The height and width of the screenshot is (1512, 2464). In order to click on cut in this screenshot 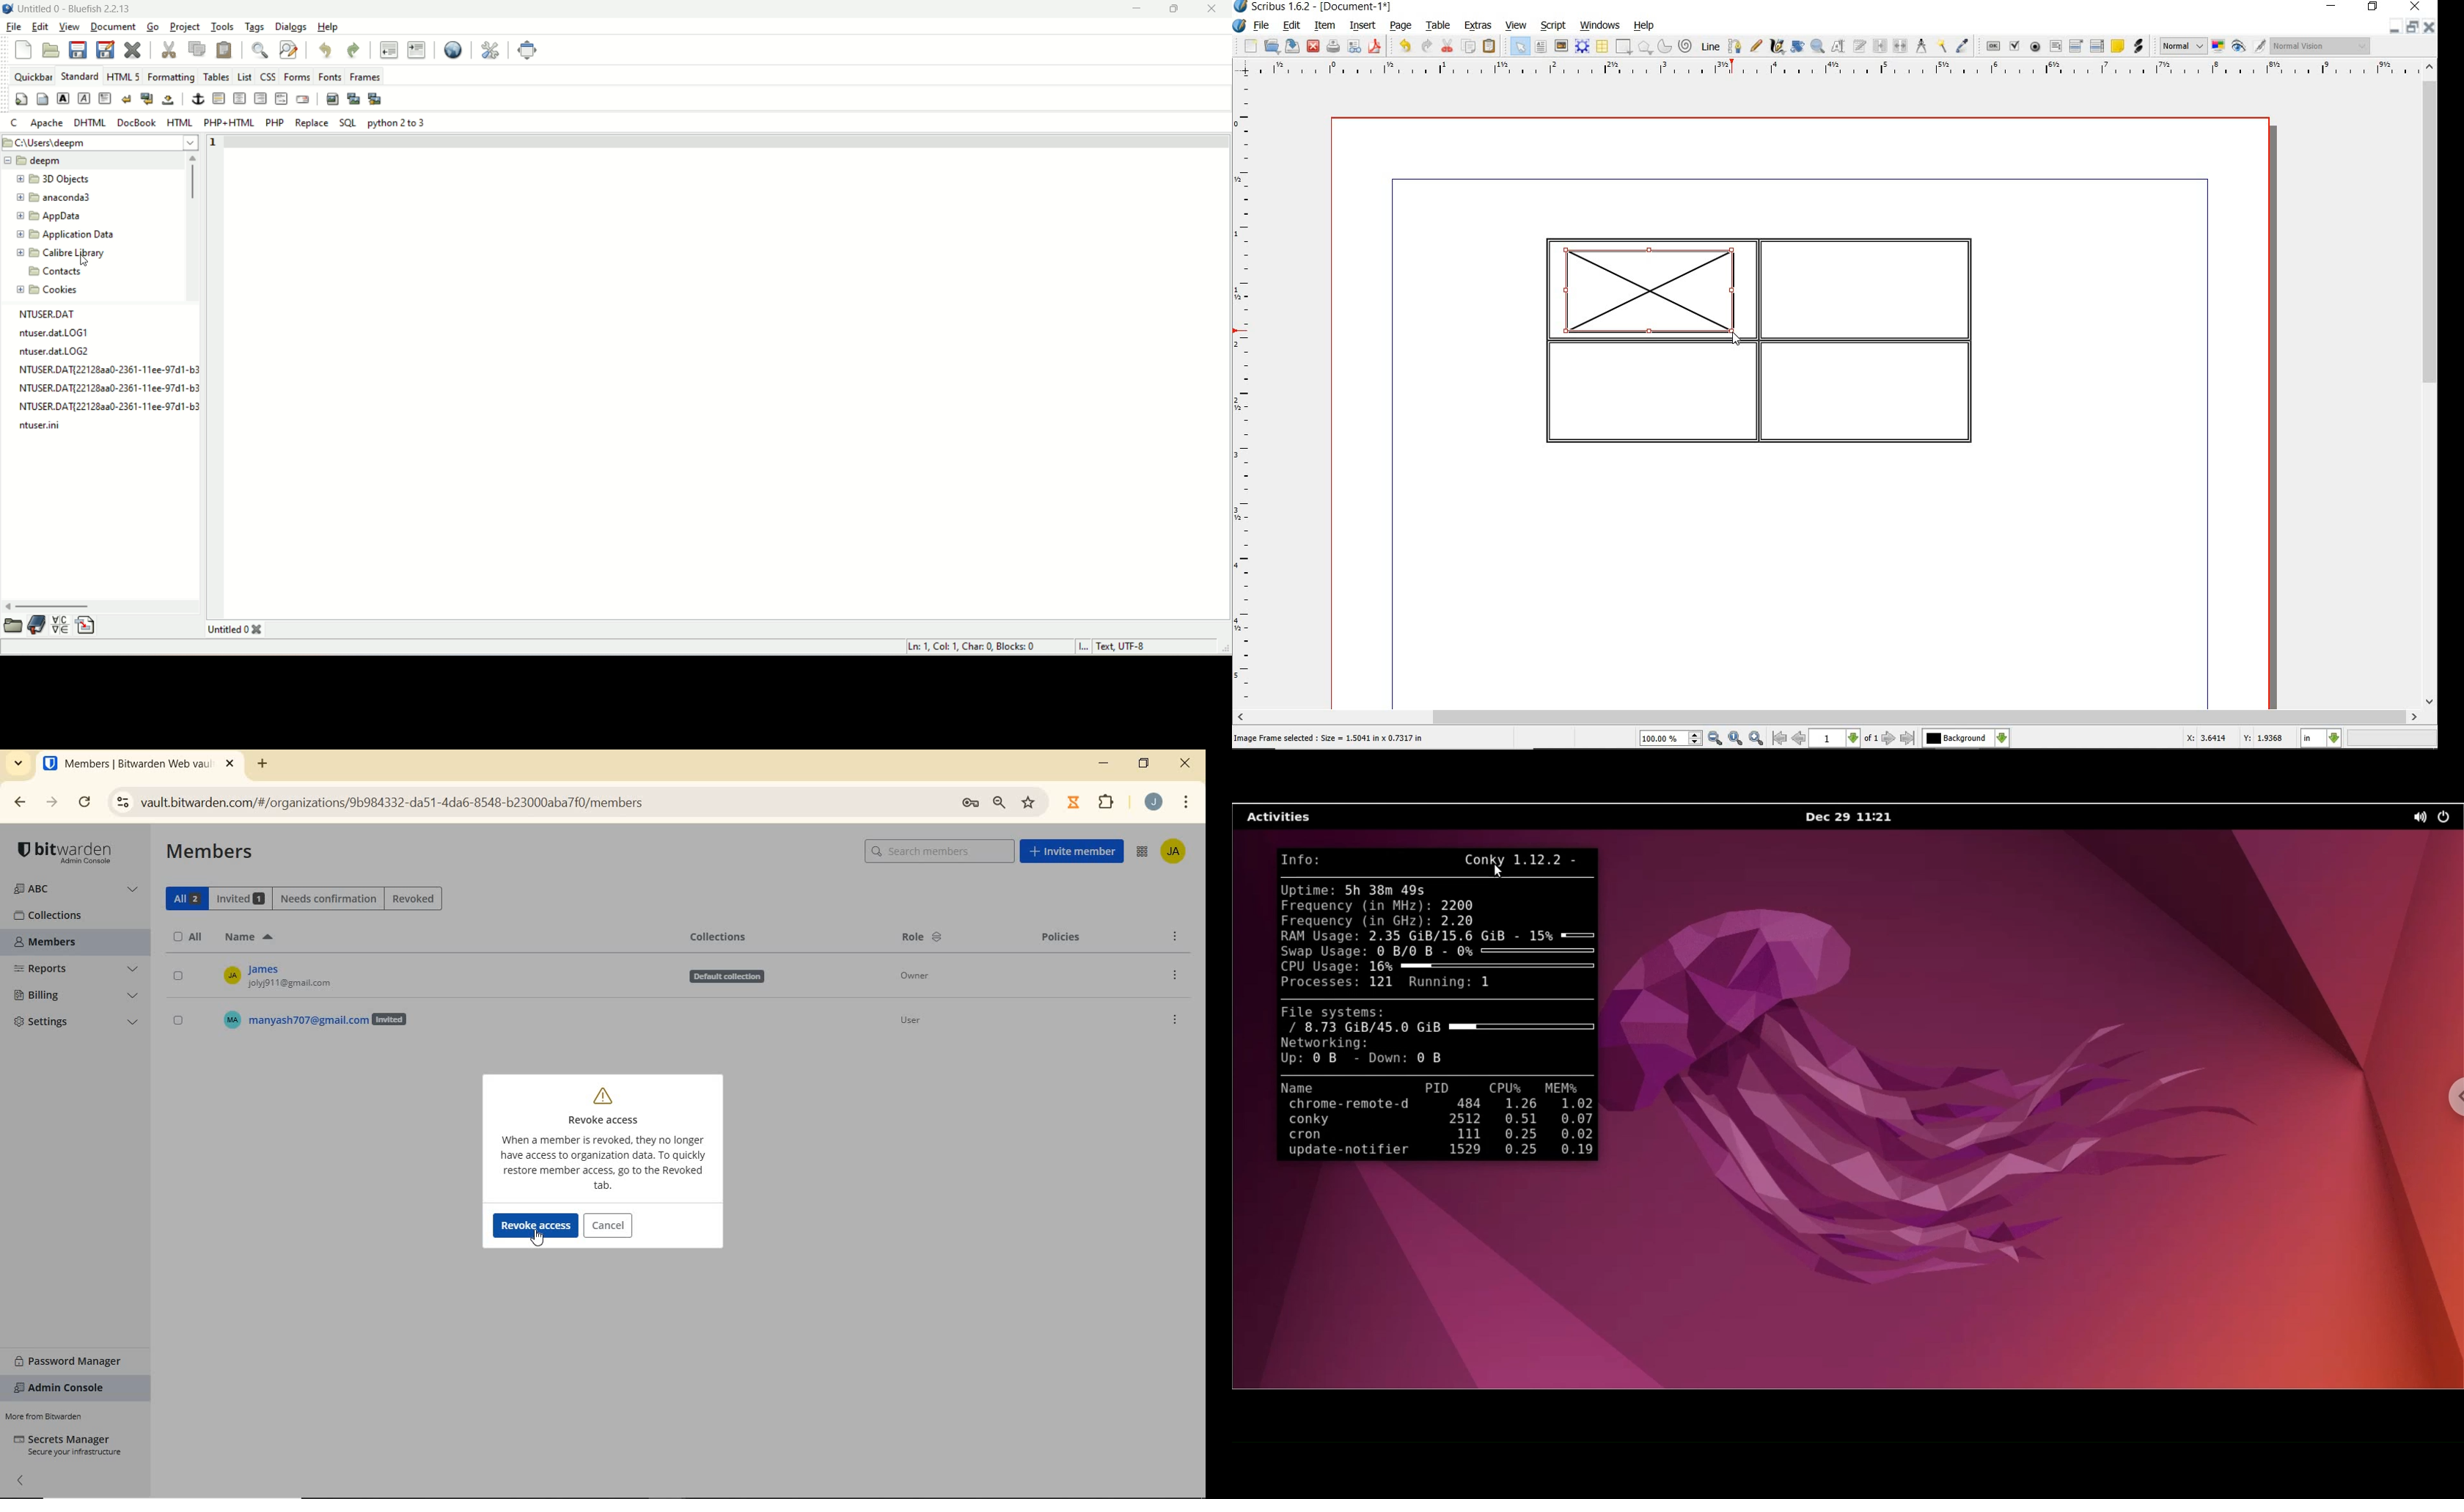, I will do `click(1449, 45)`.